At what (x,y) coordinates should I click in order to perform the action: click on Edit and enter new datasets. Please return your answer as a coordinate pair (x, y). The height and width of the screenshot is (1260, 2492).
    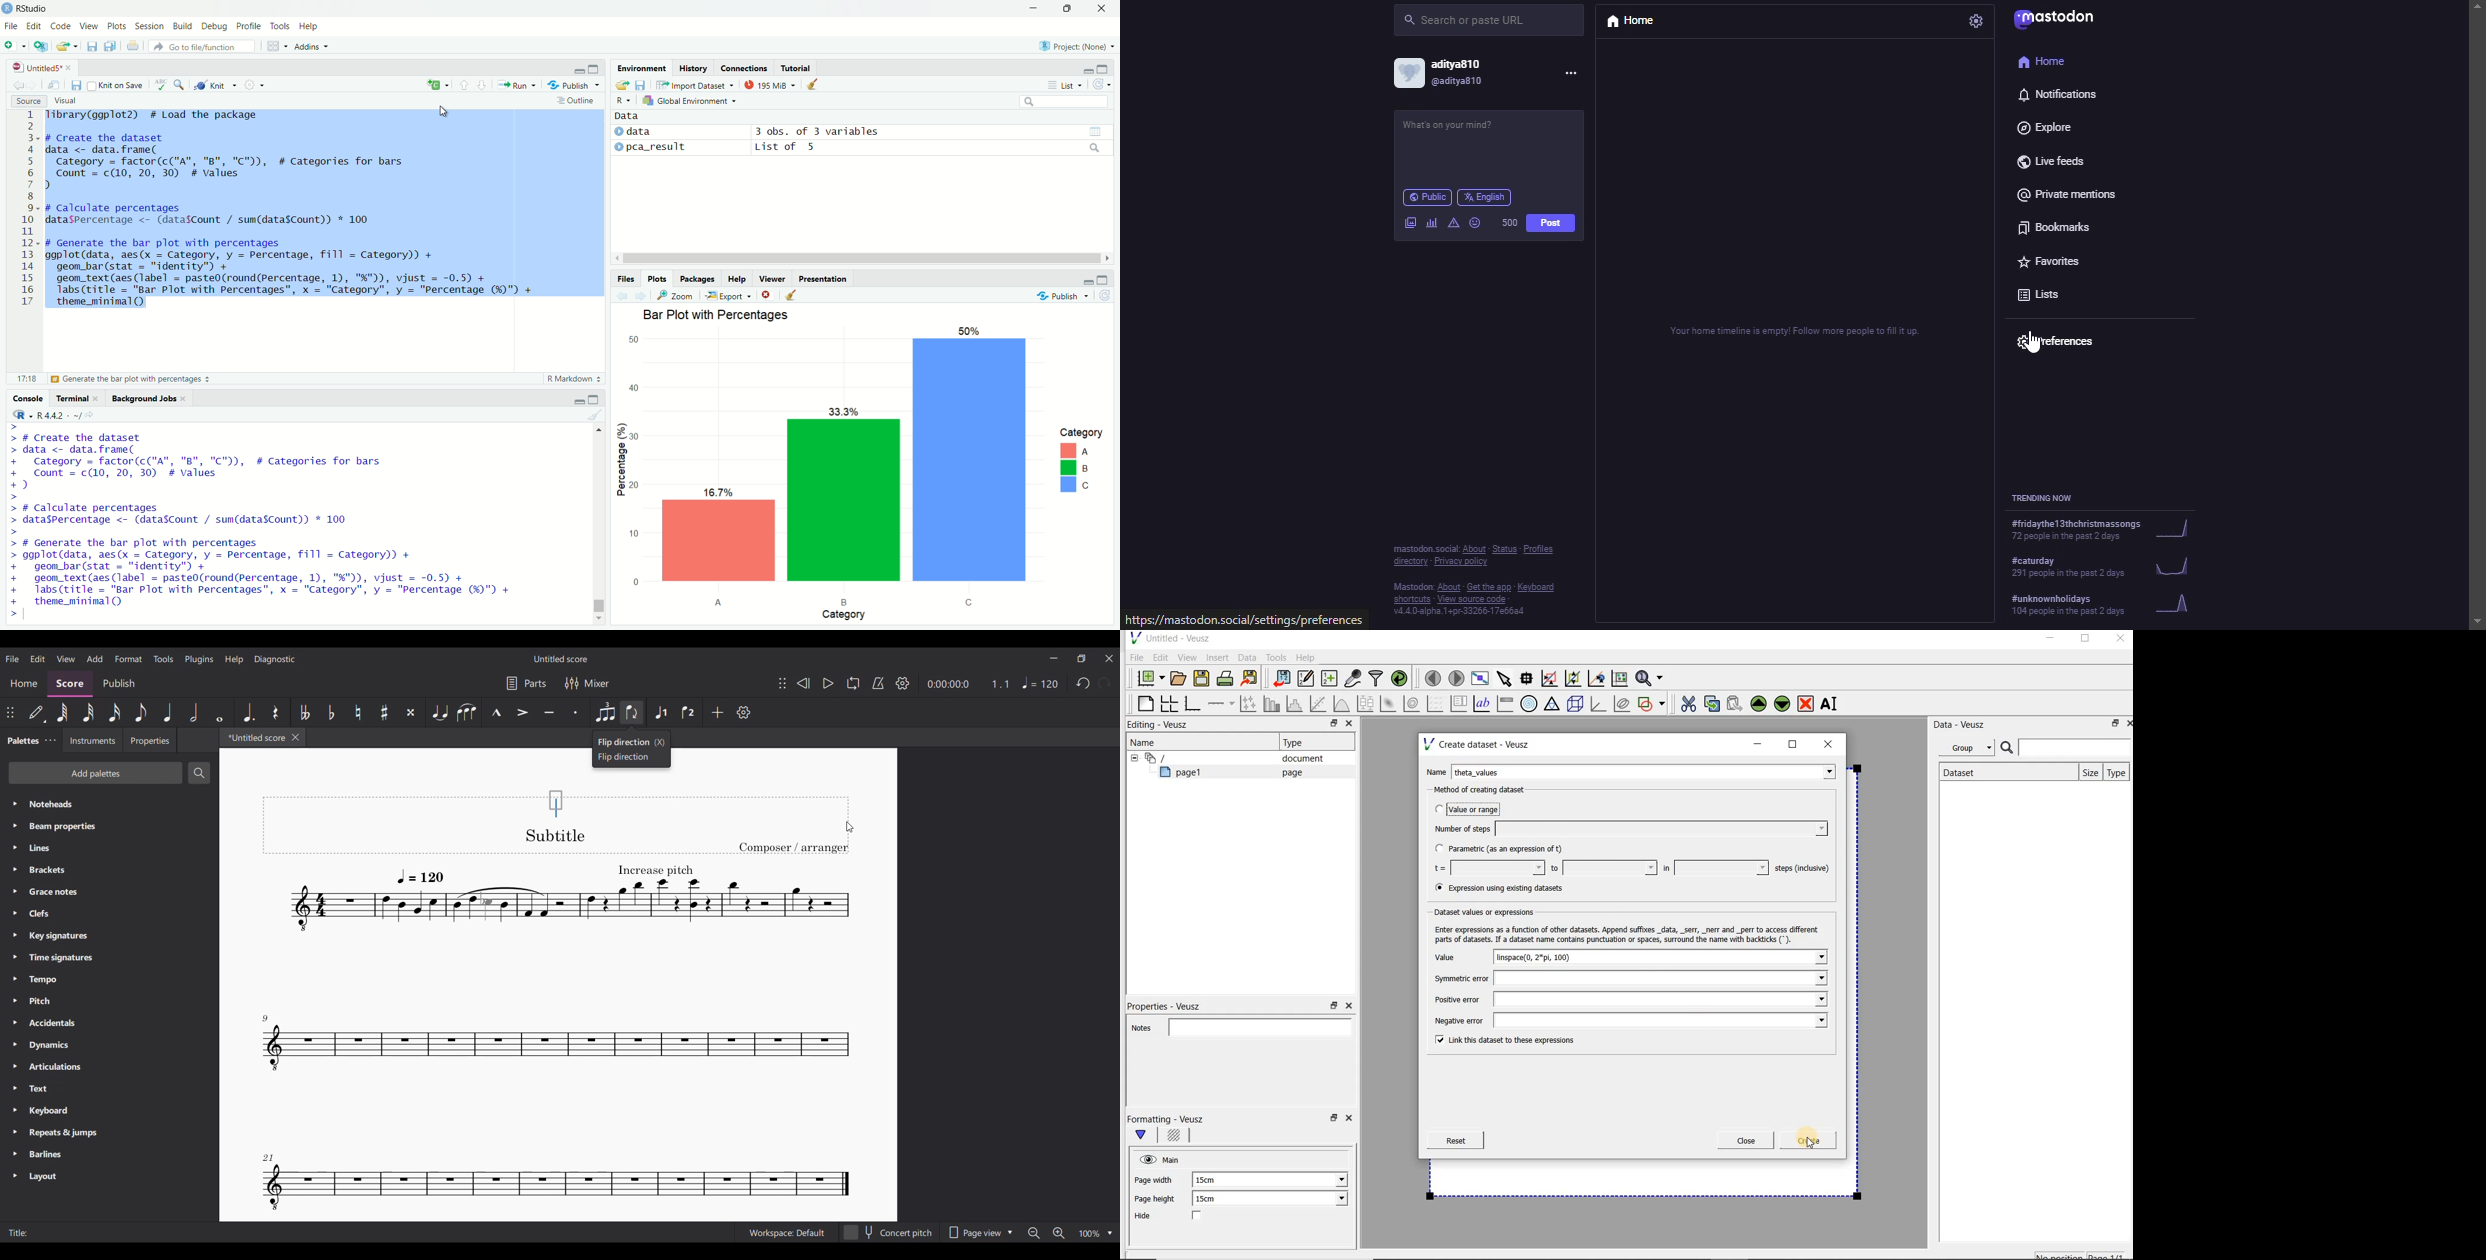
    Looking at the image, I should click on (1306, 679).